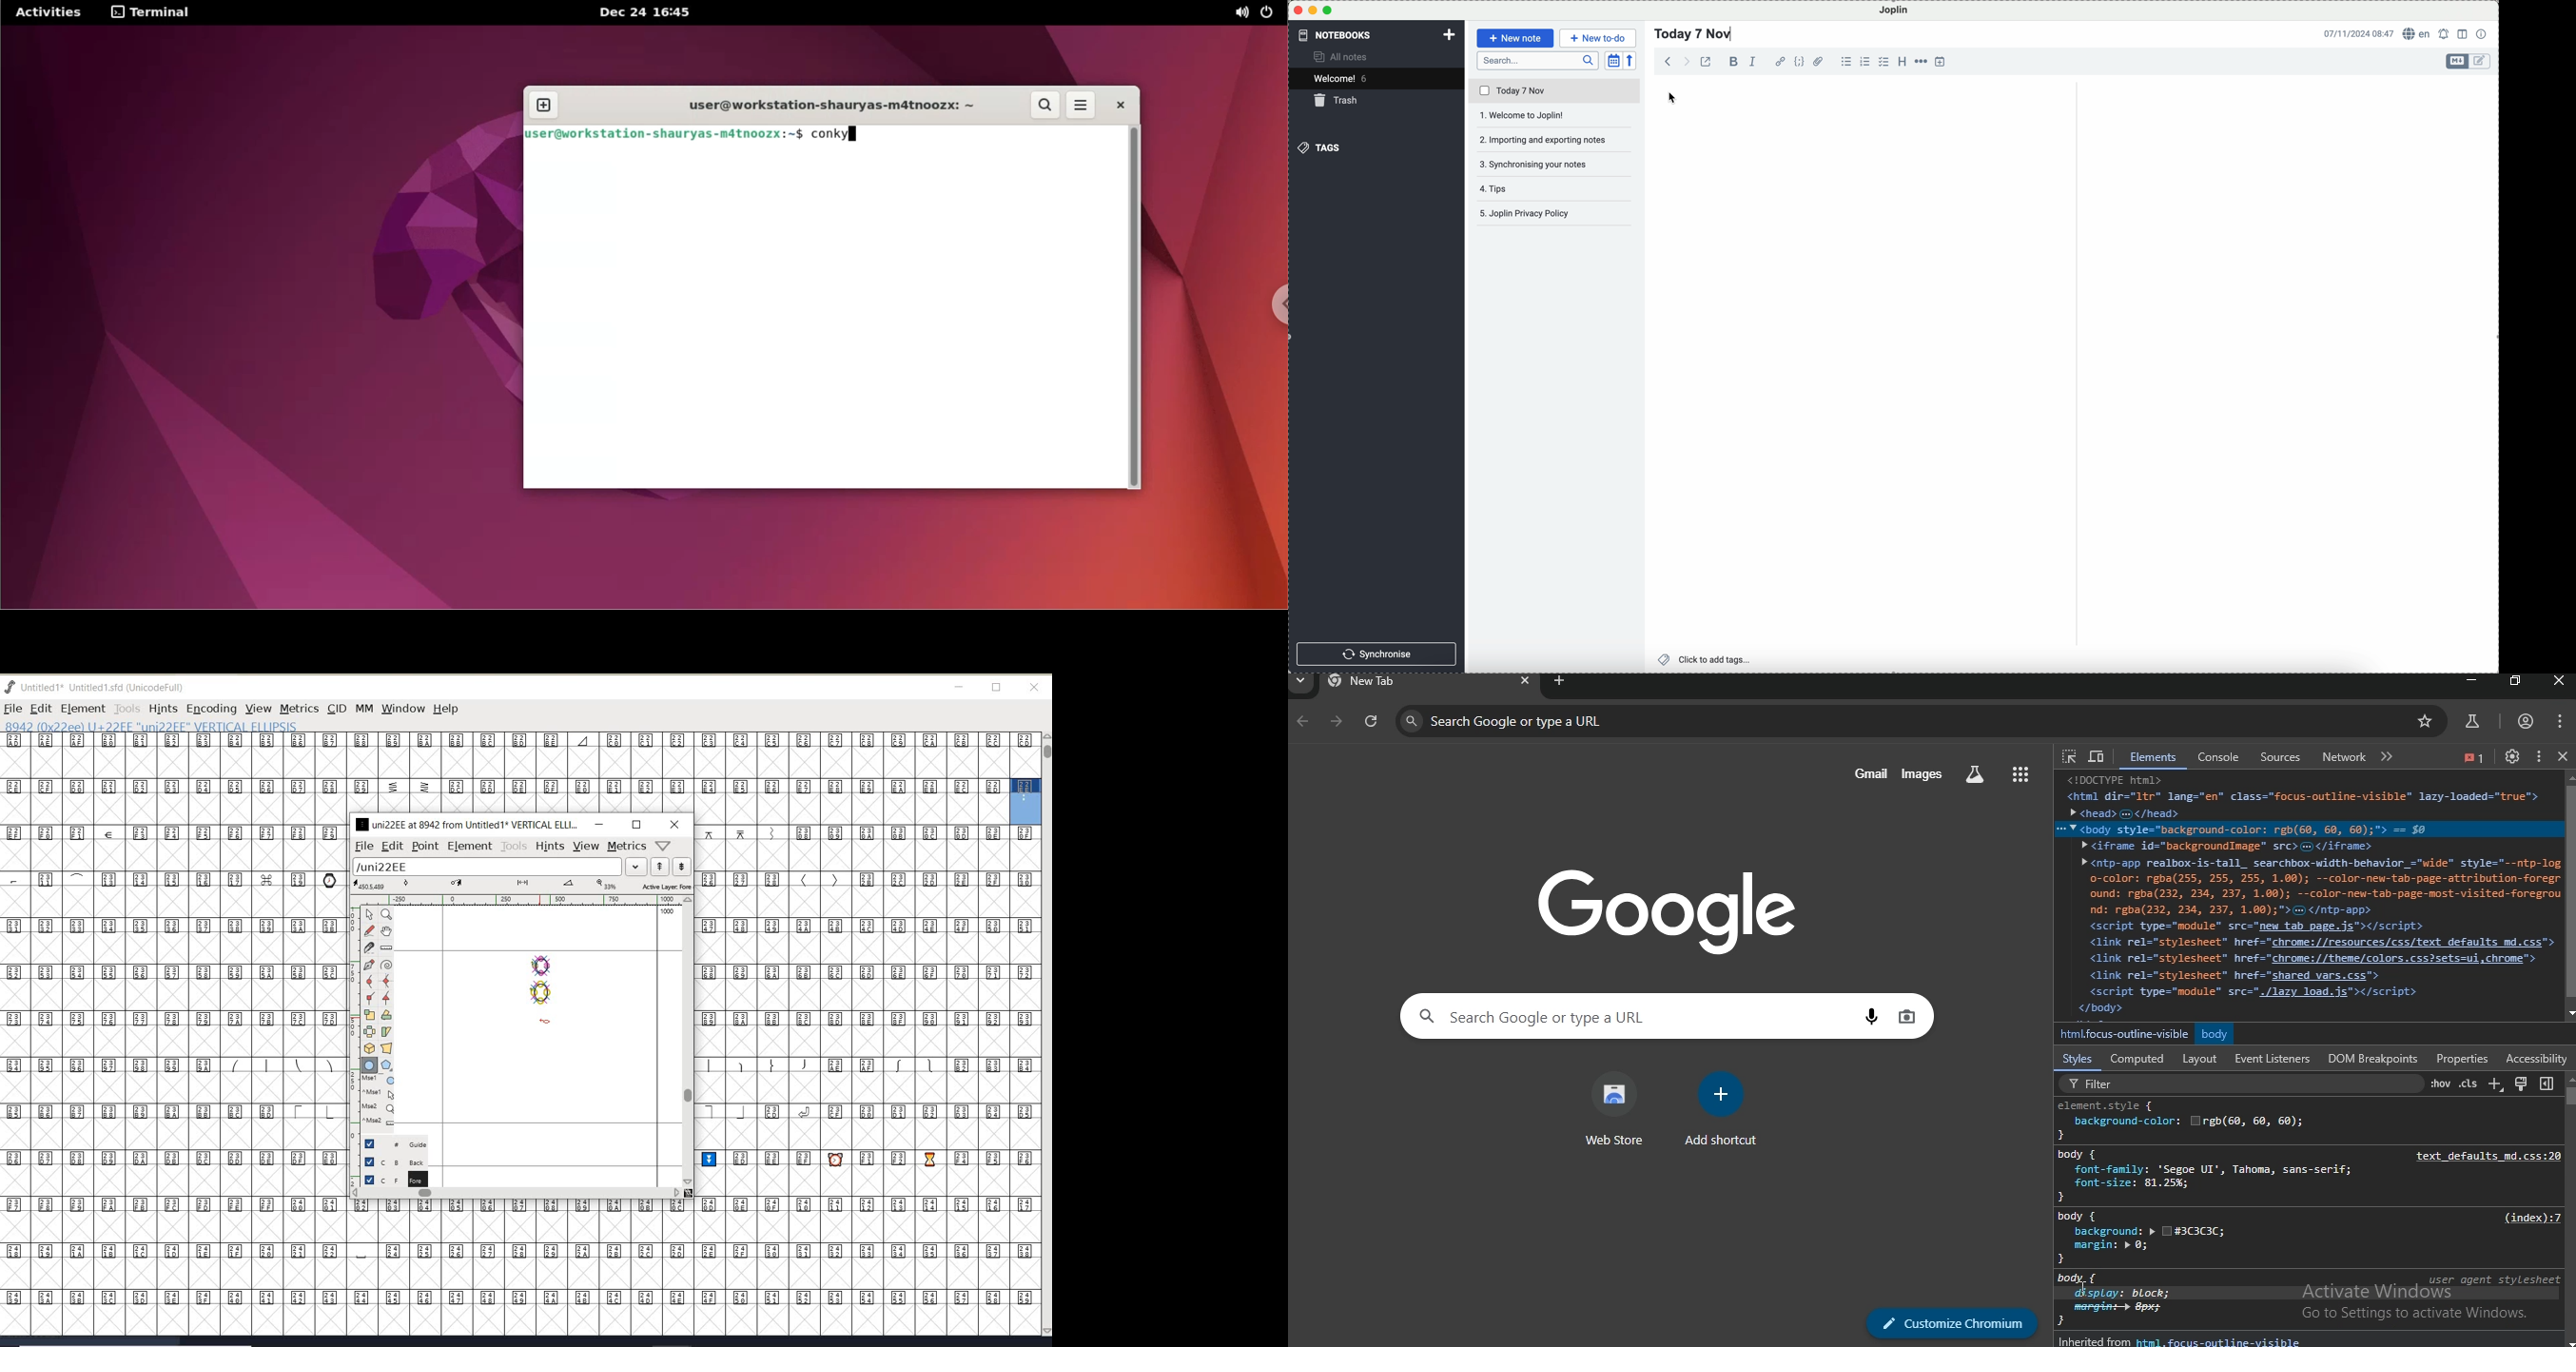 Image resolution: width=2576 pixels, height=1372 pixels. Describe the element at coordinates (2481, 62) in the screenshot. I see `toggle editors` at that location.